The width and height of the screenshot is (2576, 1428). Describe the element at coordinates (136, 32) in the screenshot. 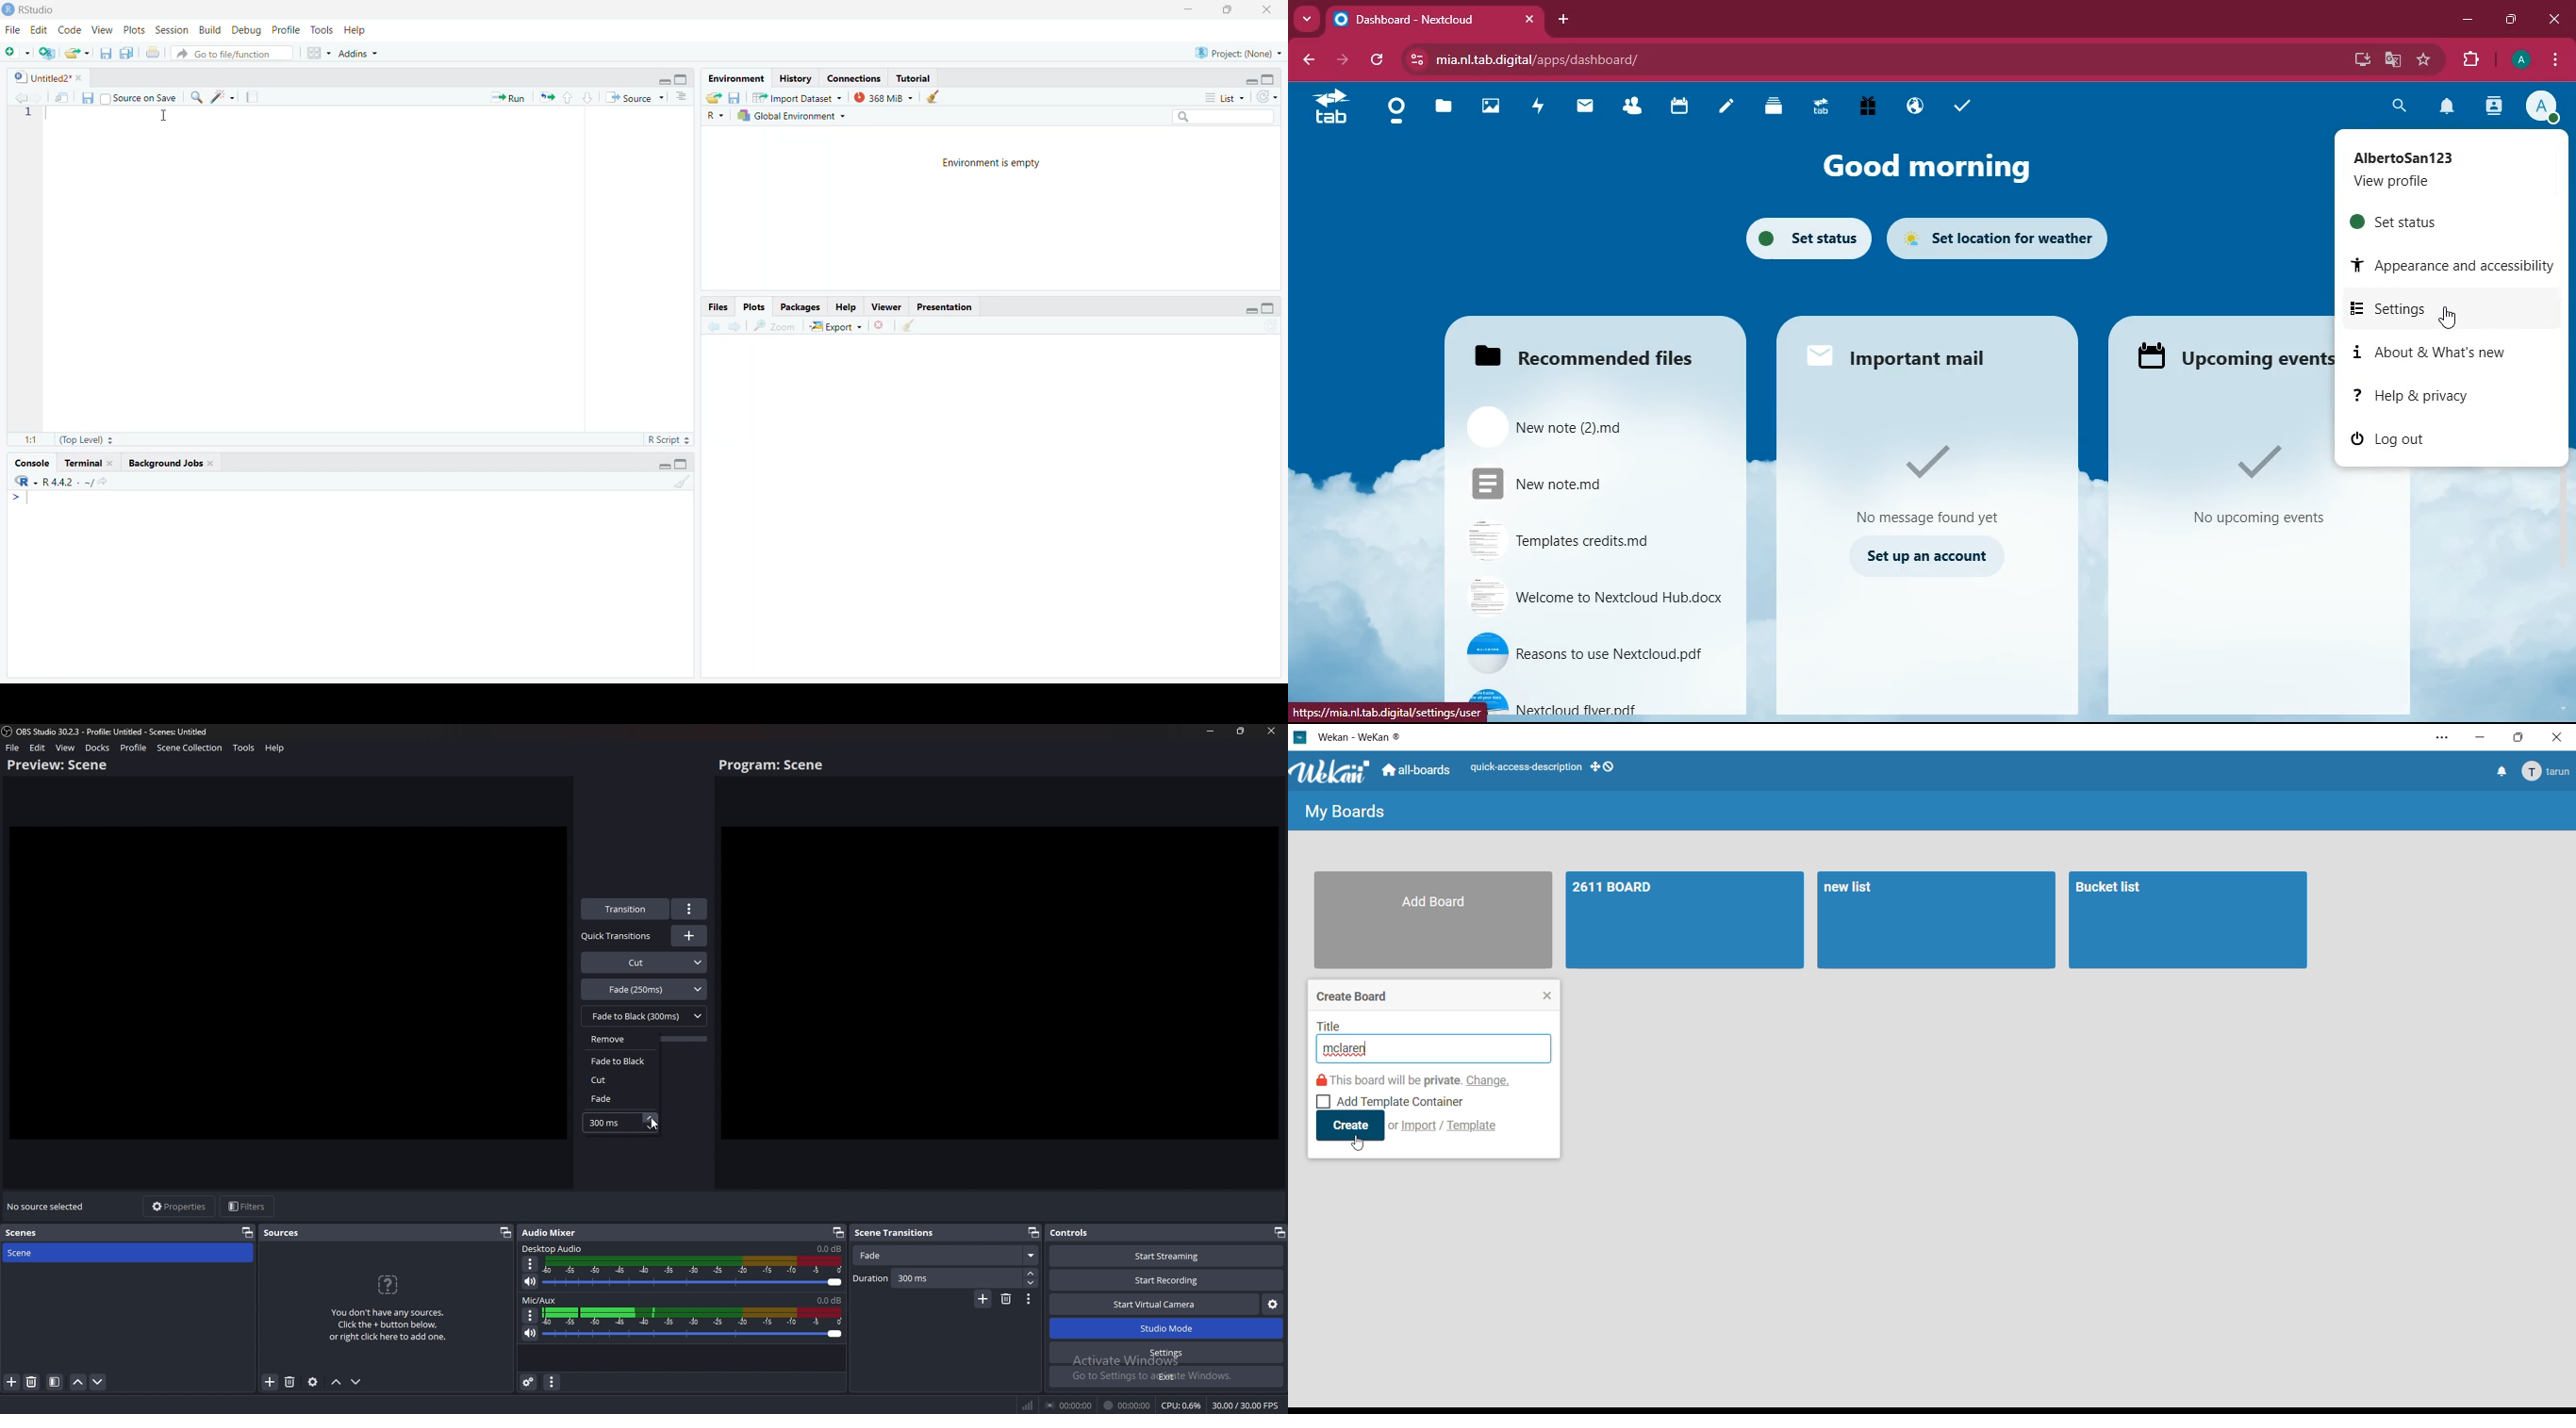

I see `v Plots` at that location.